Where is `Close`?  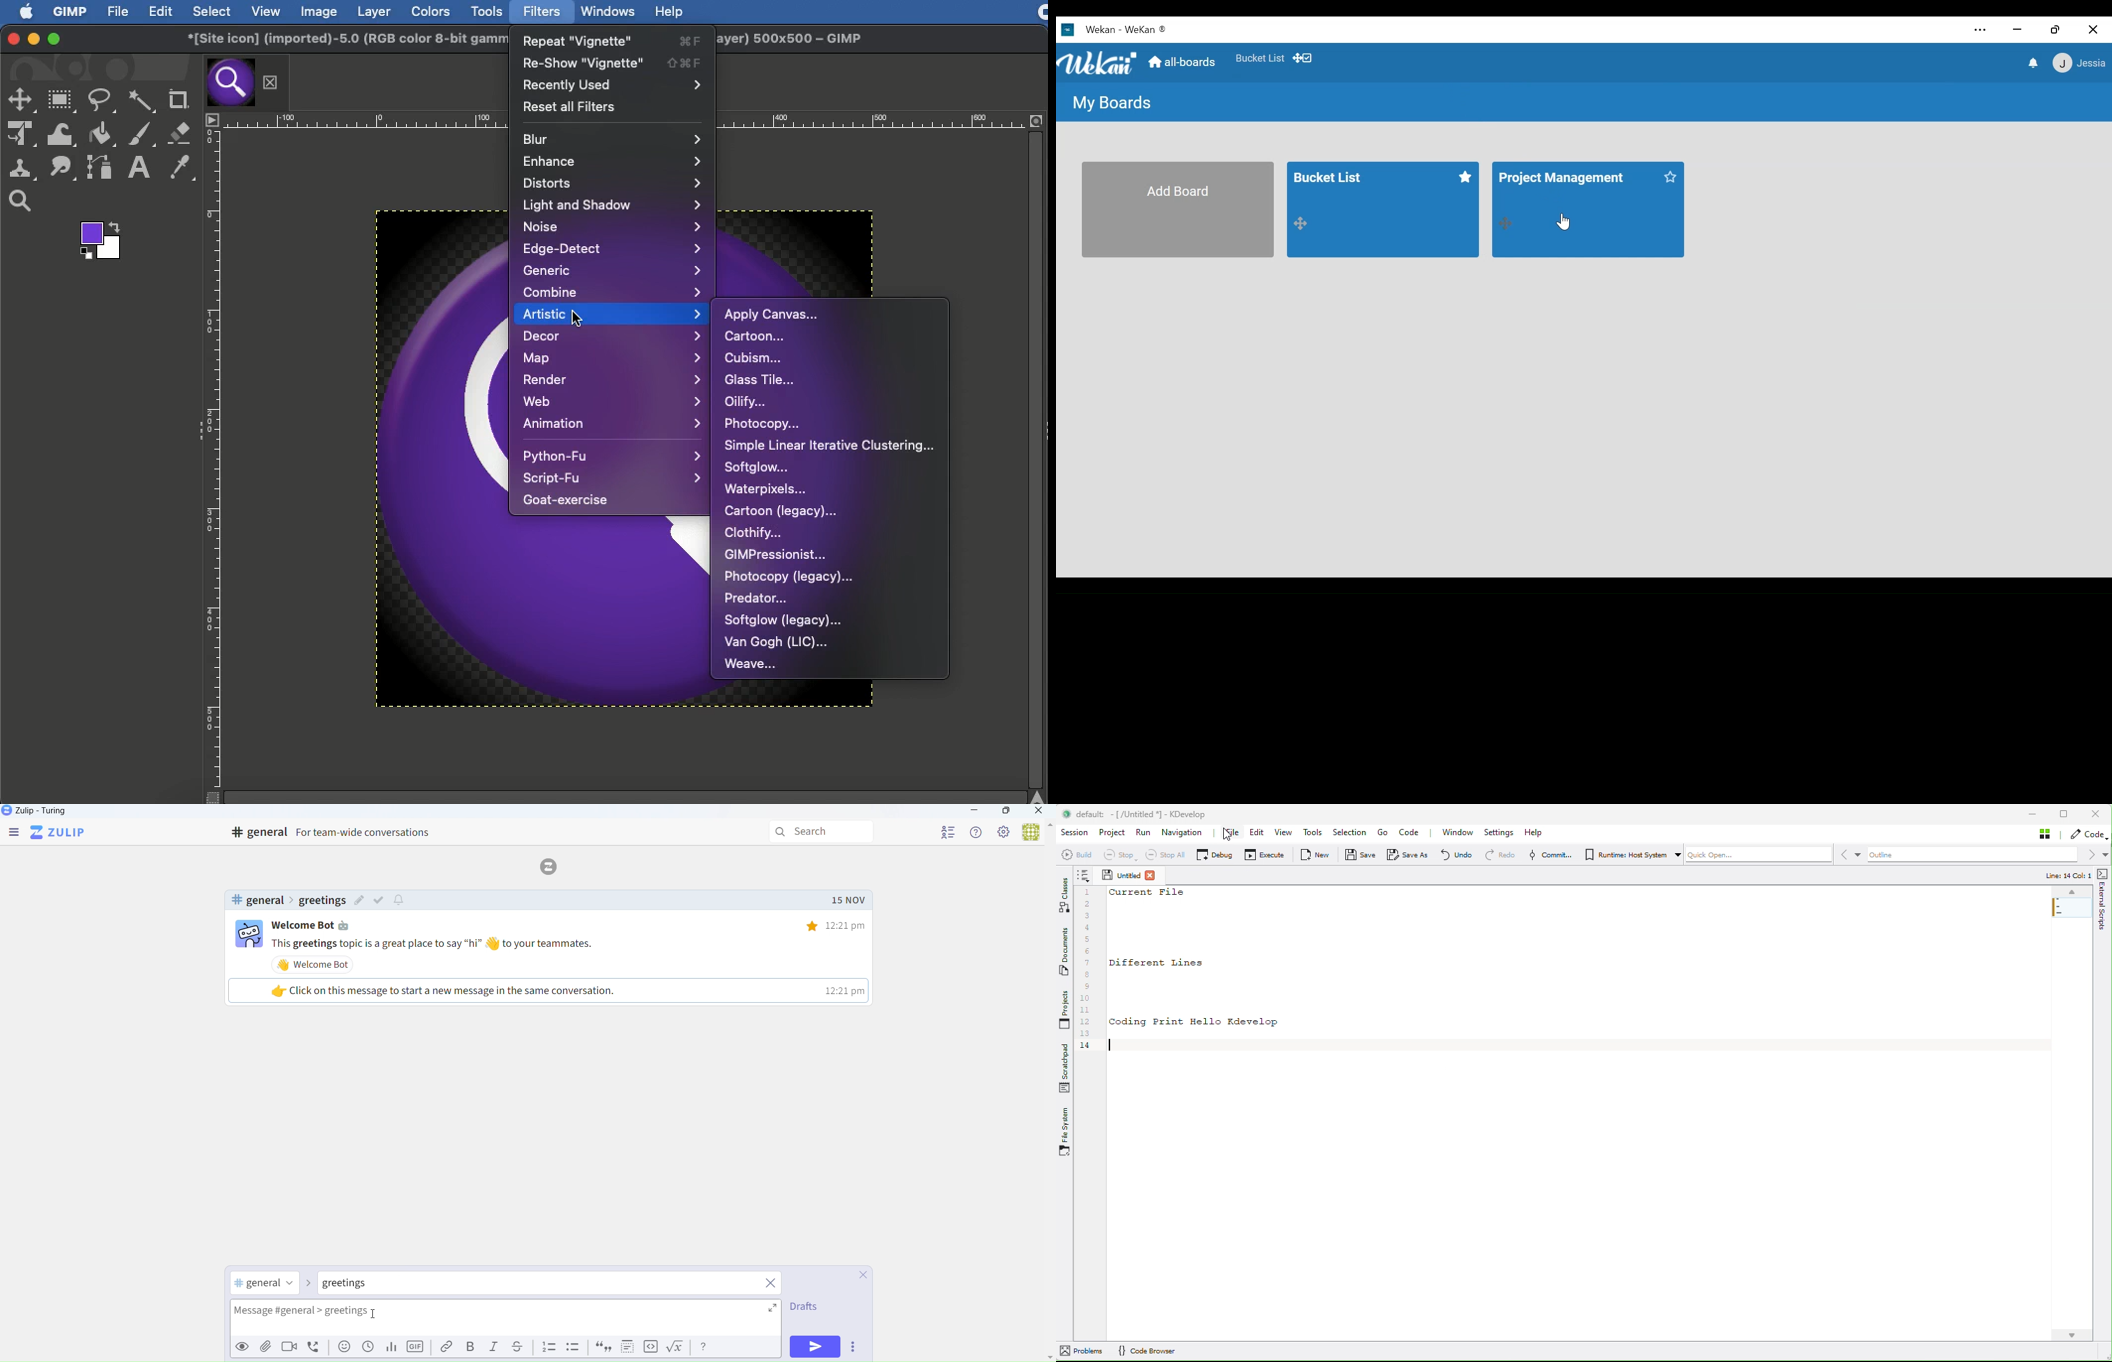 Close is located at coordinates (1040, 812).